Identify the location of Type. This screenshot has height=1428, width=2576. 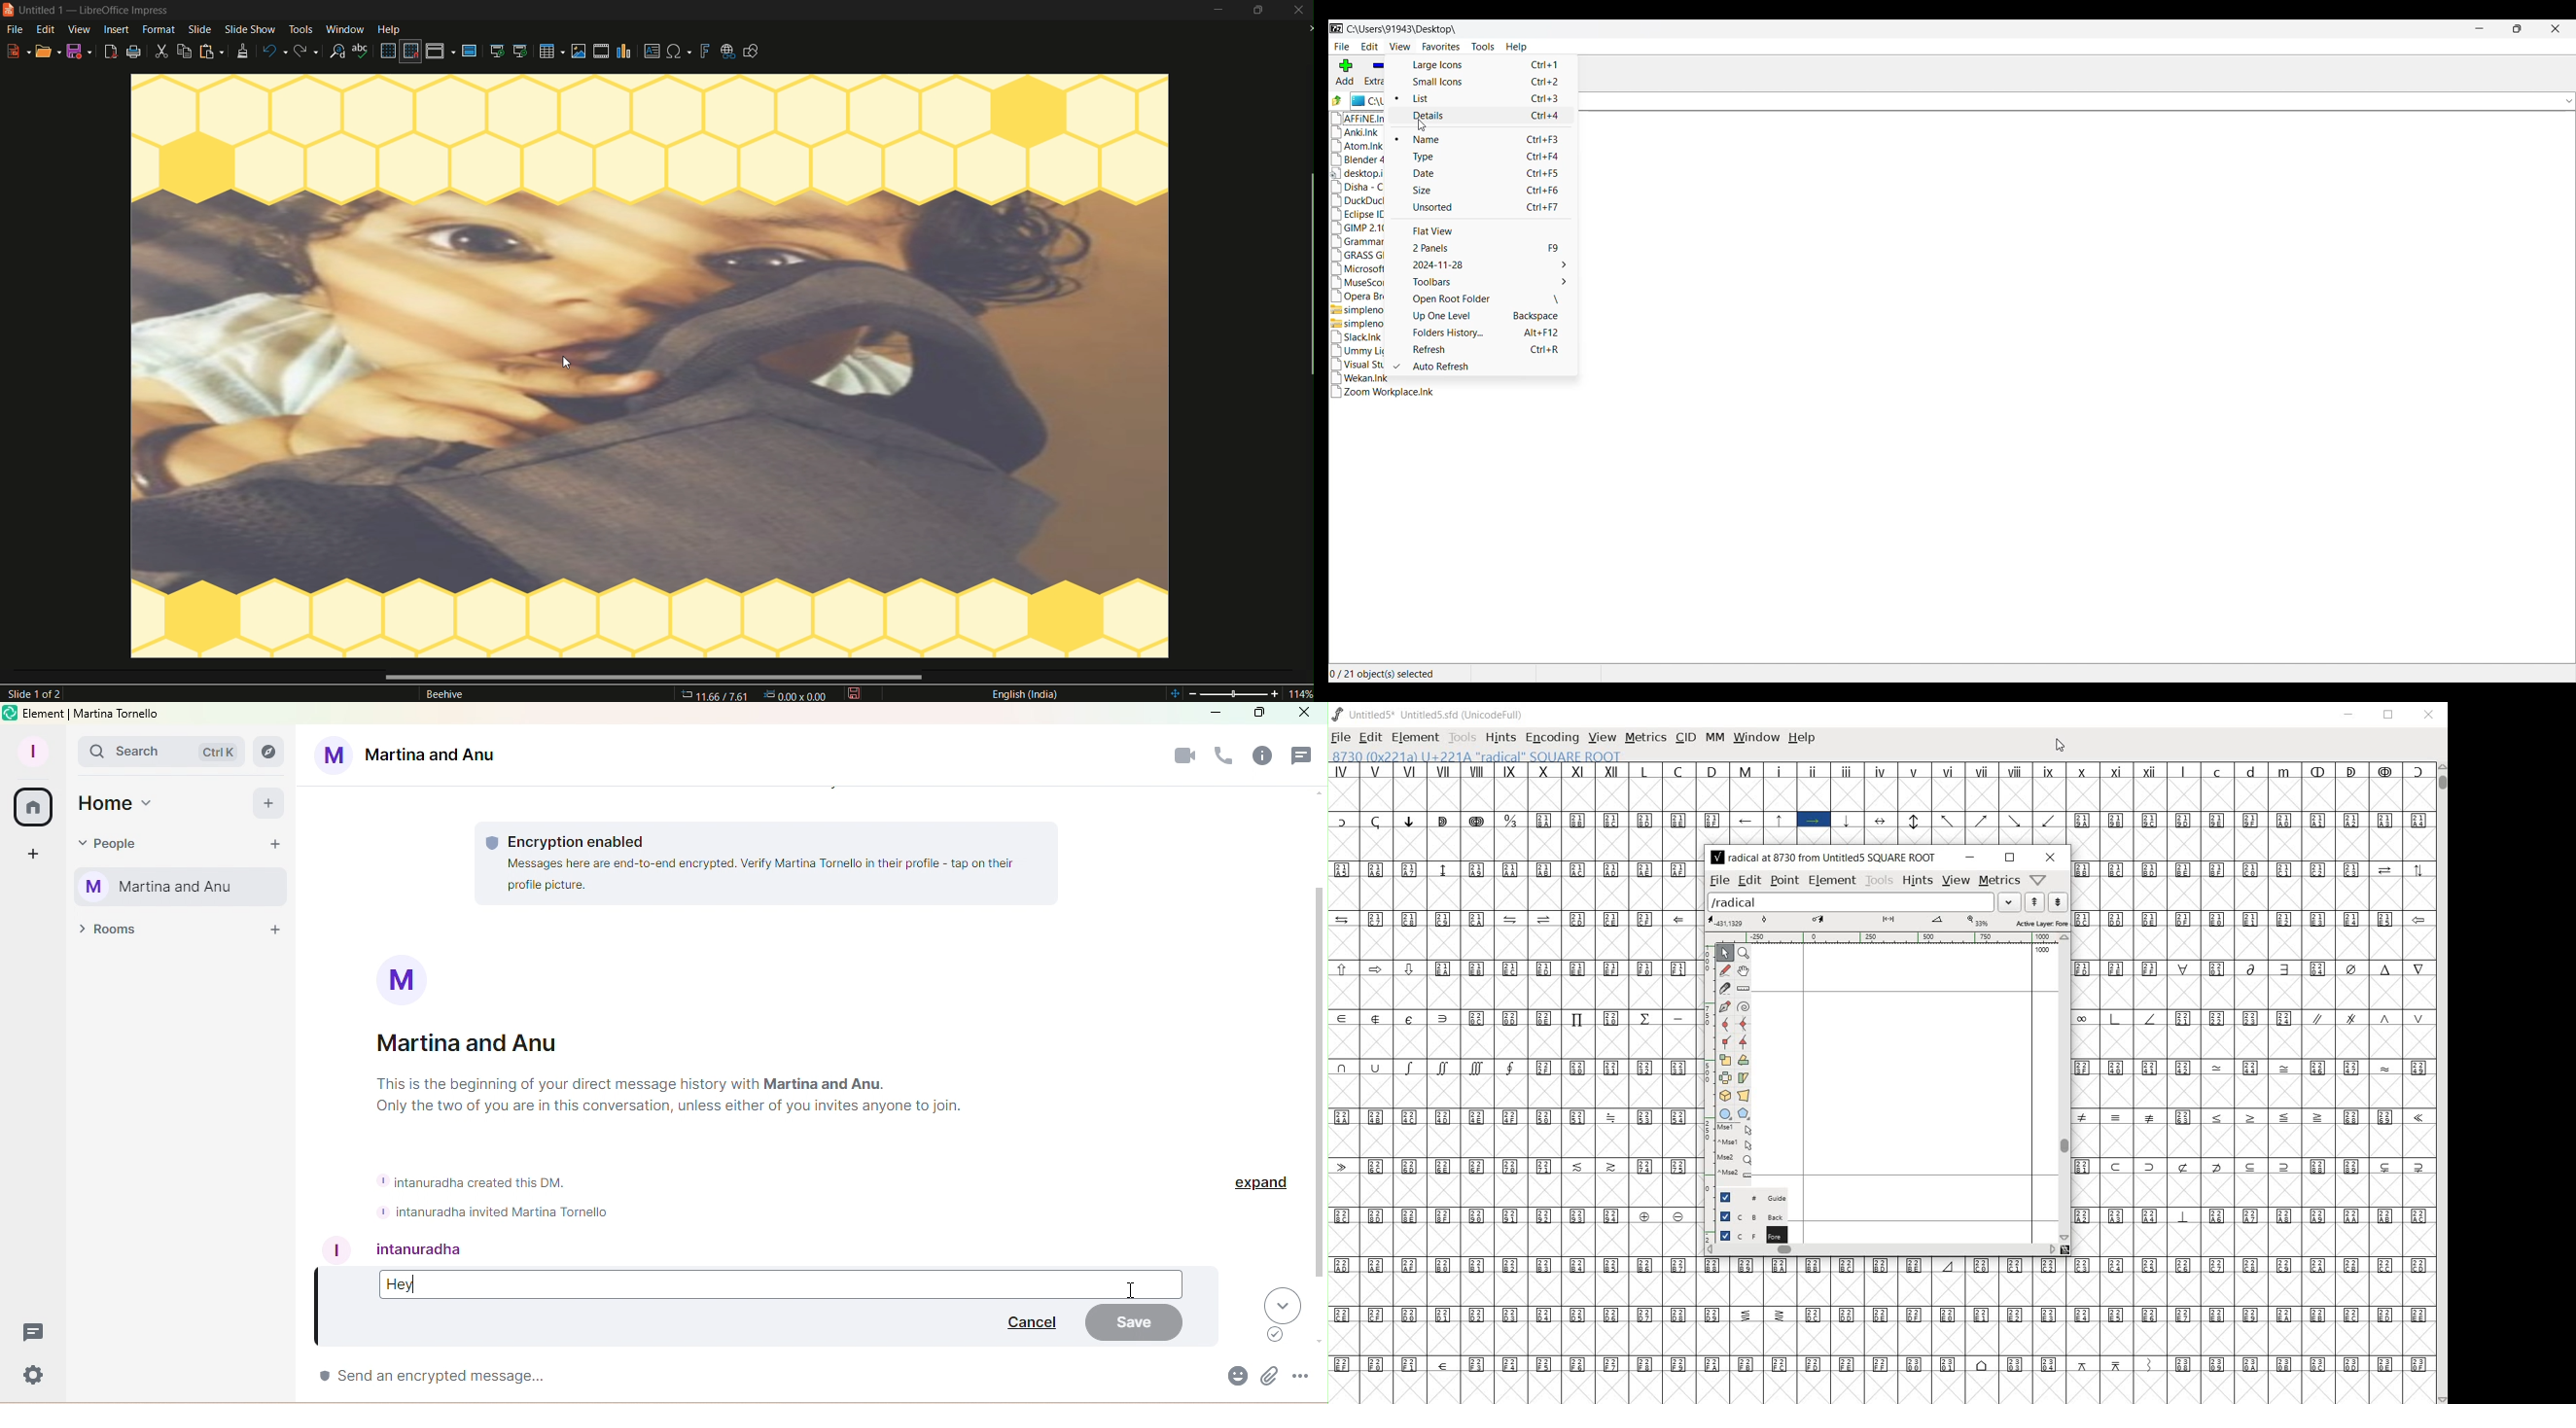
(1490, 157).